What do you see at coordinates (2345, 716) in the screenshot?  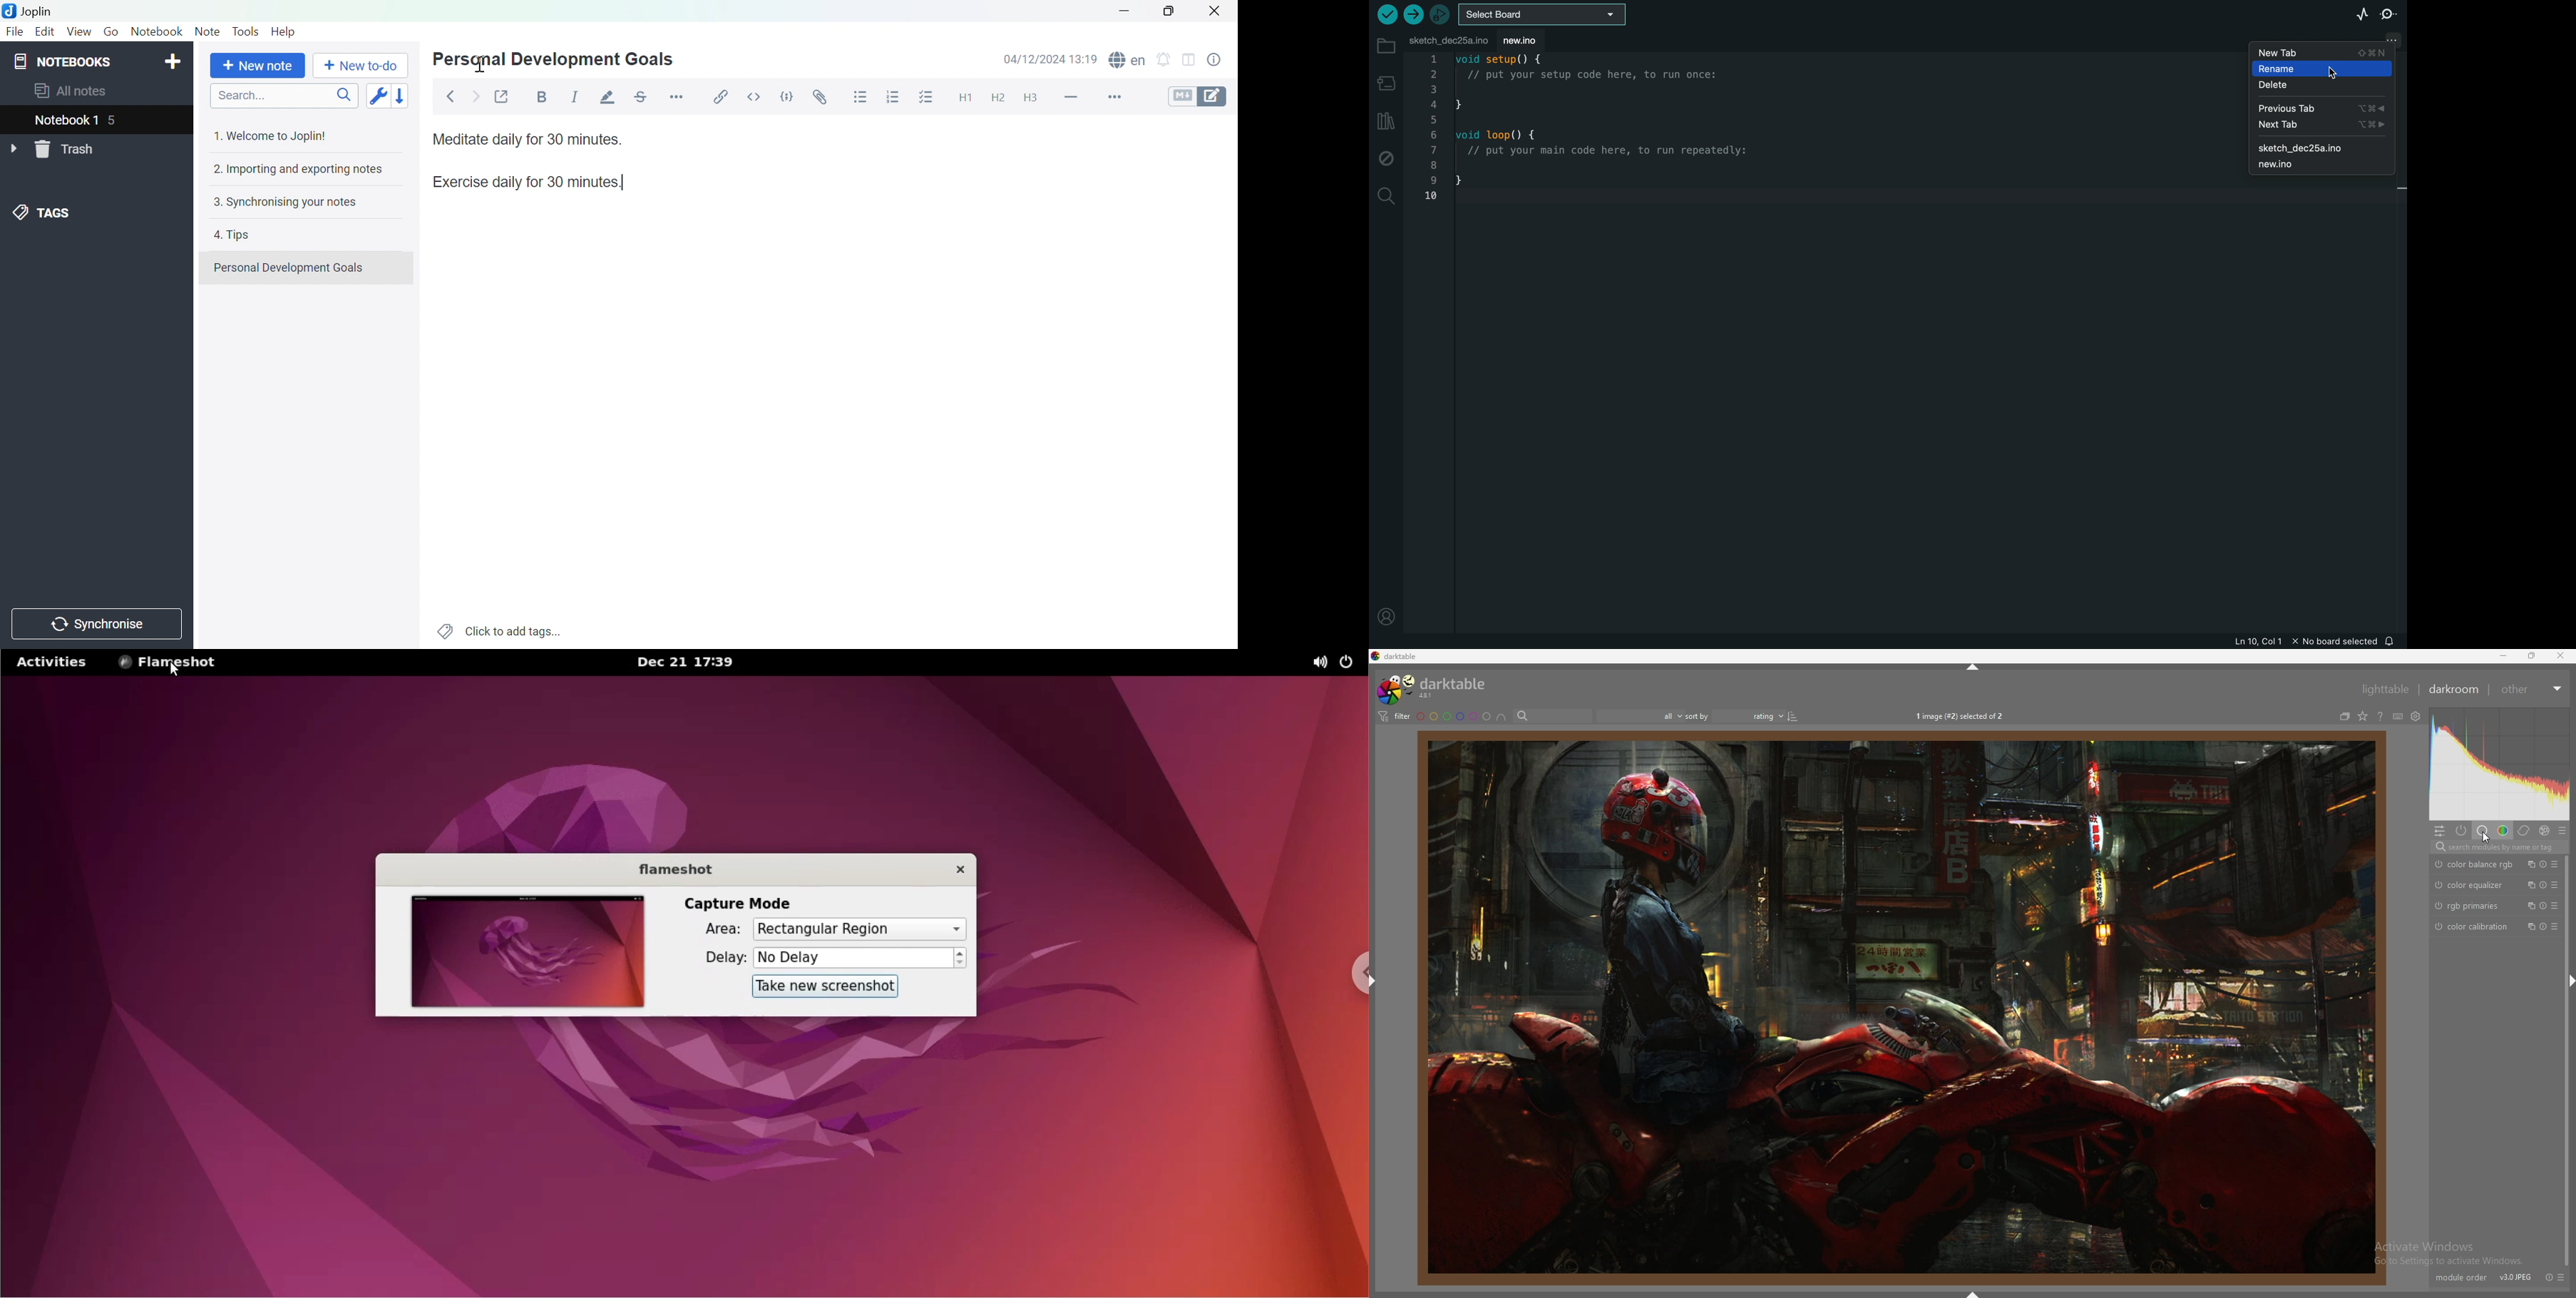 I see `collapse grouped images` at bounding box center [2345, 716].